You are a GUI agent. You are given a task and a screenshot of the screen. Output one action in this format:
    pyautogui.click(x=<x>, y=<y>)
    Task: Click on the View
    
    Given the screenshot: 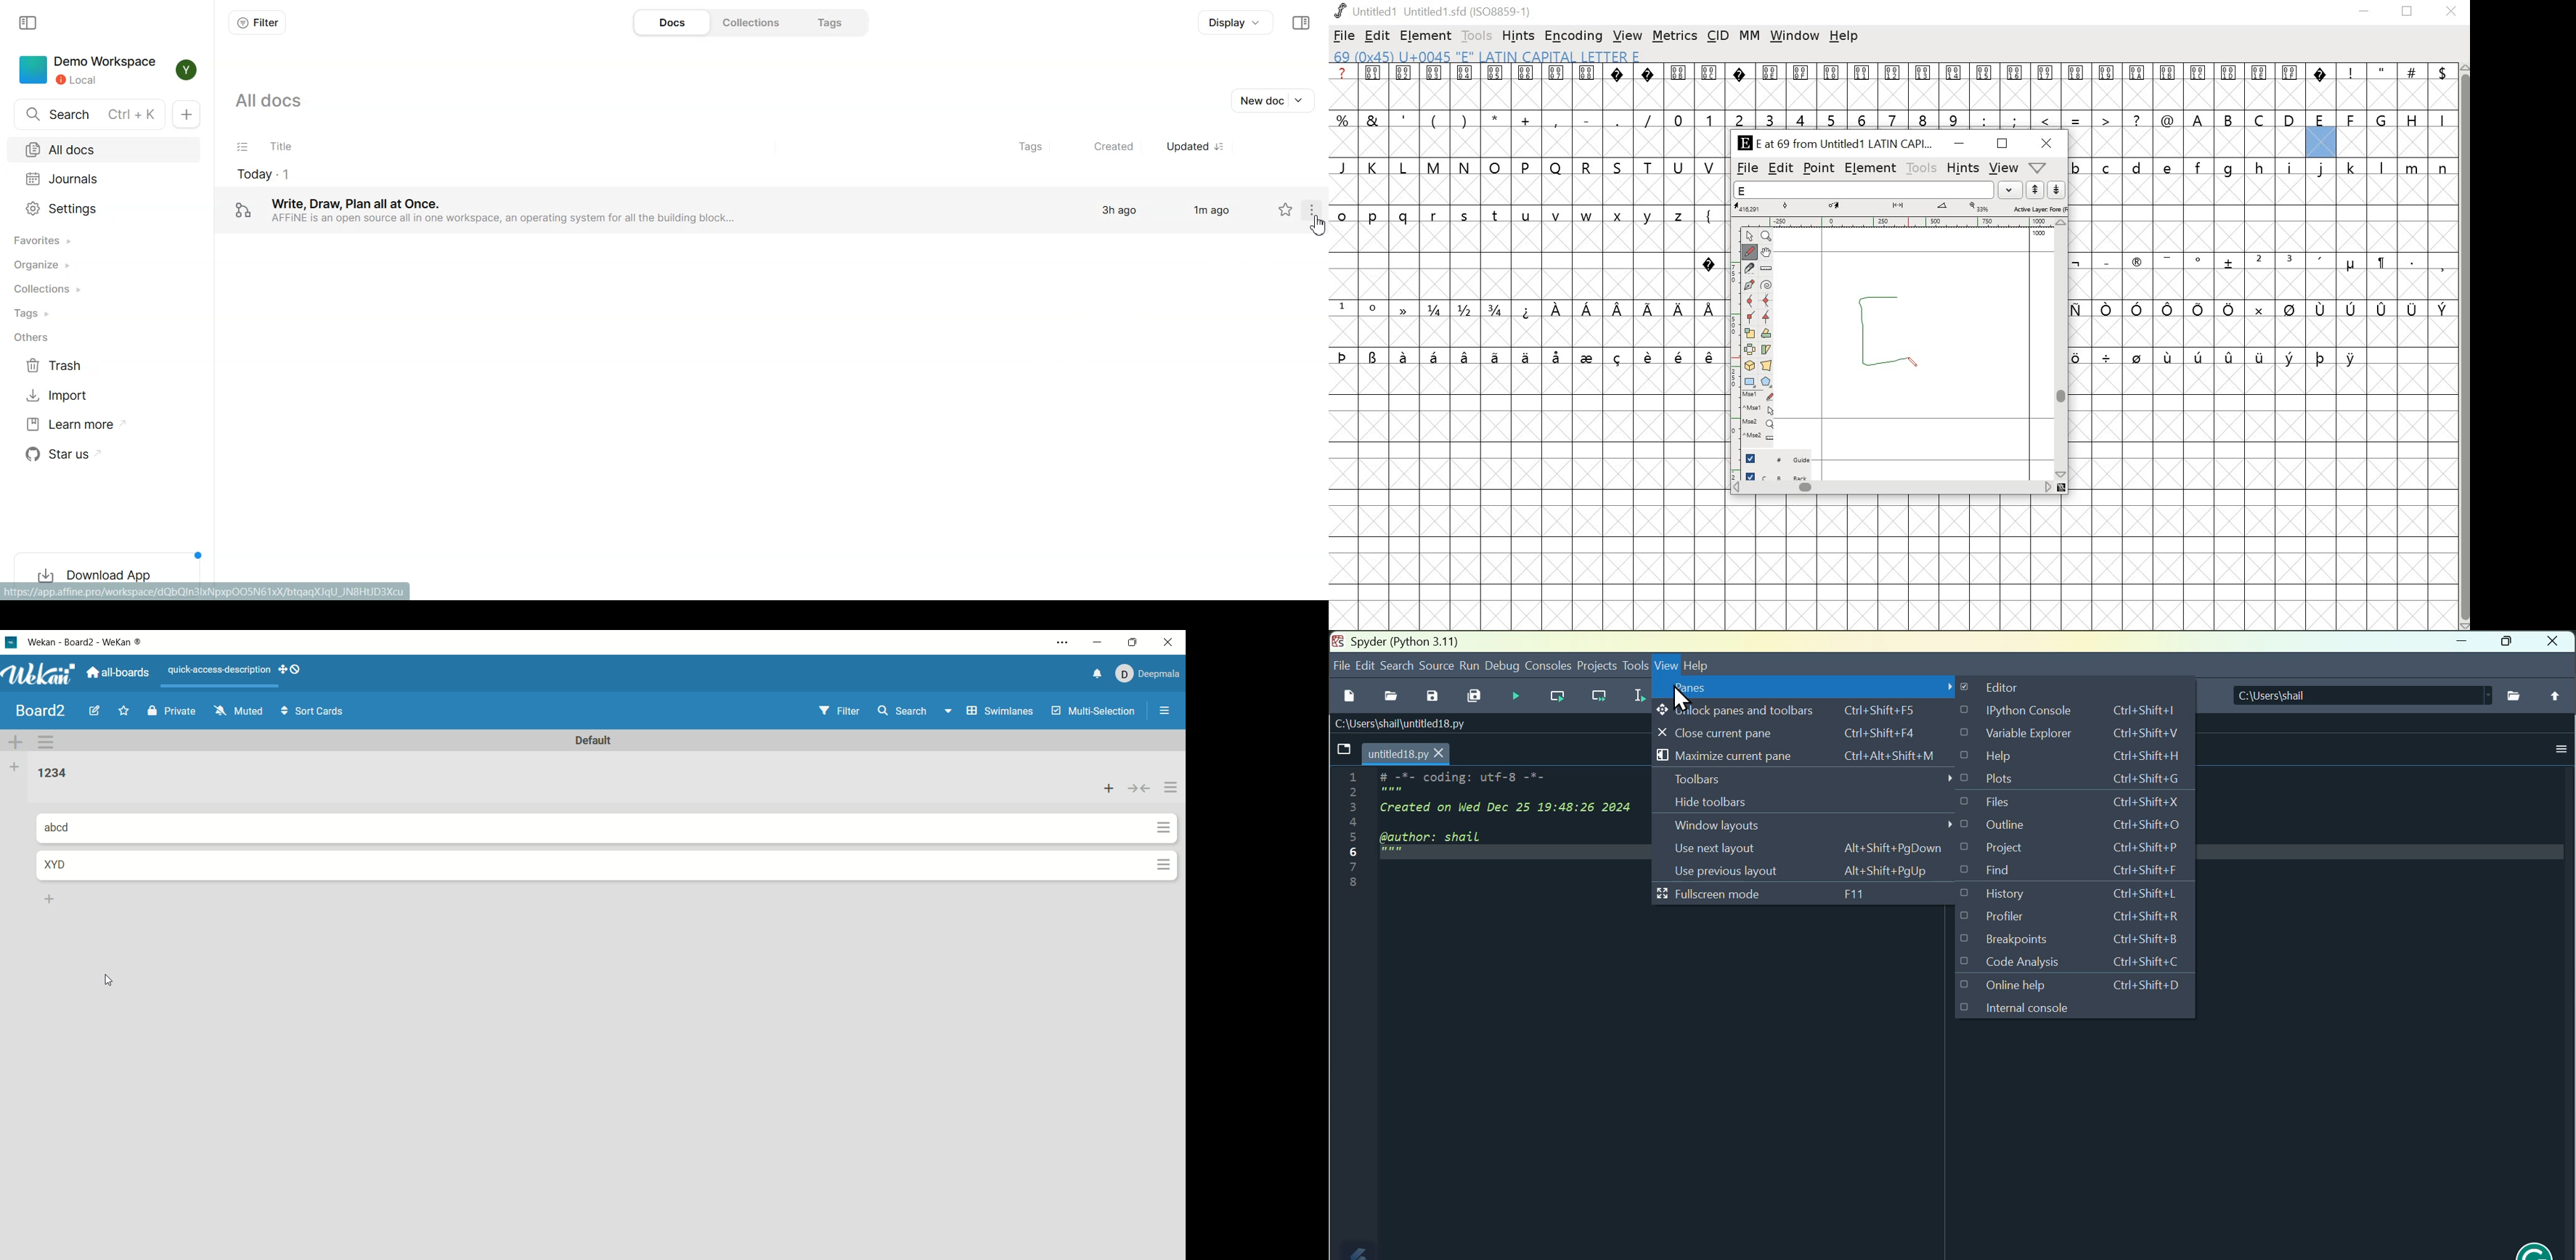 What is the action you would take?
    pyautogui.click(x=1667, y=667)
    